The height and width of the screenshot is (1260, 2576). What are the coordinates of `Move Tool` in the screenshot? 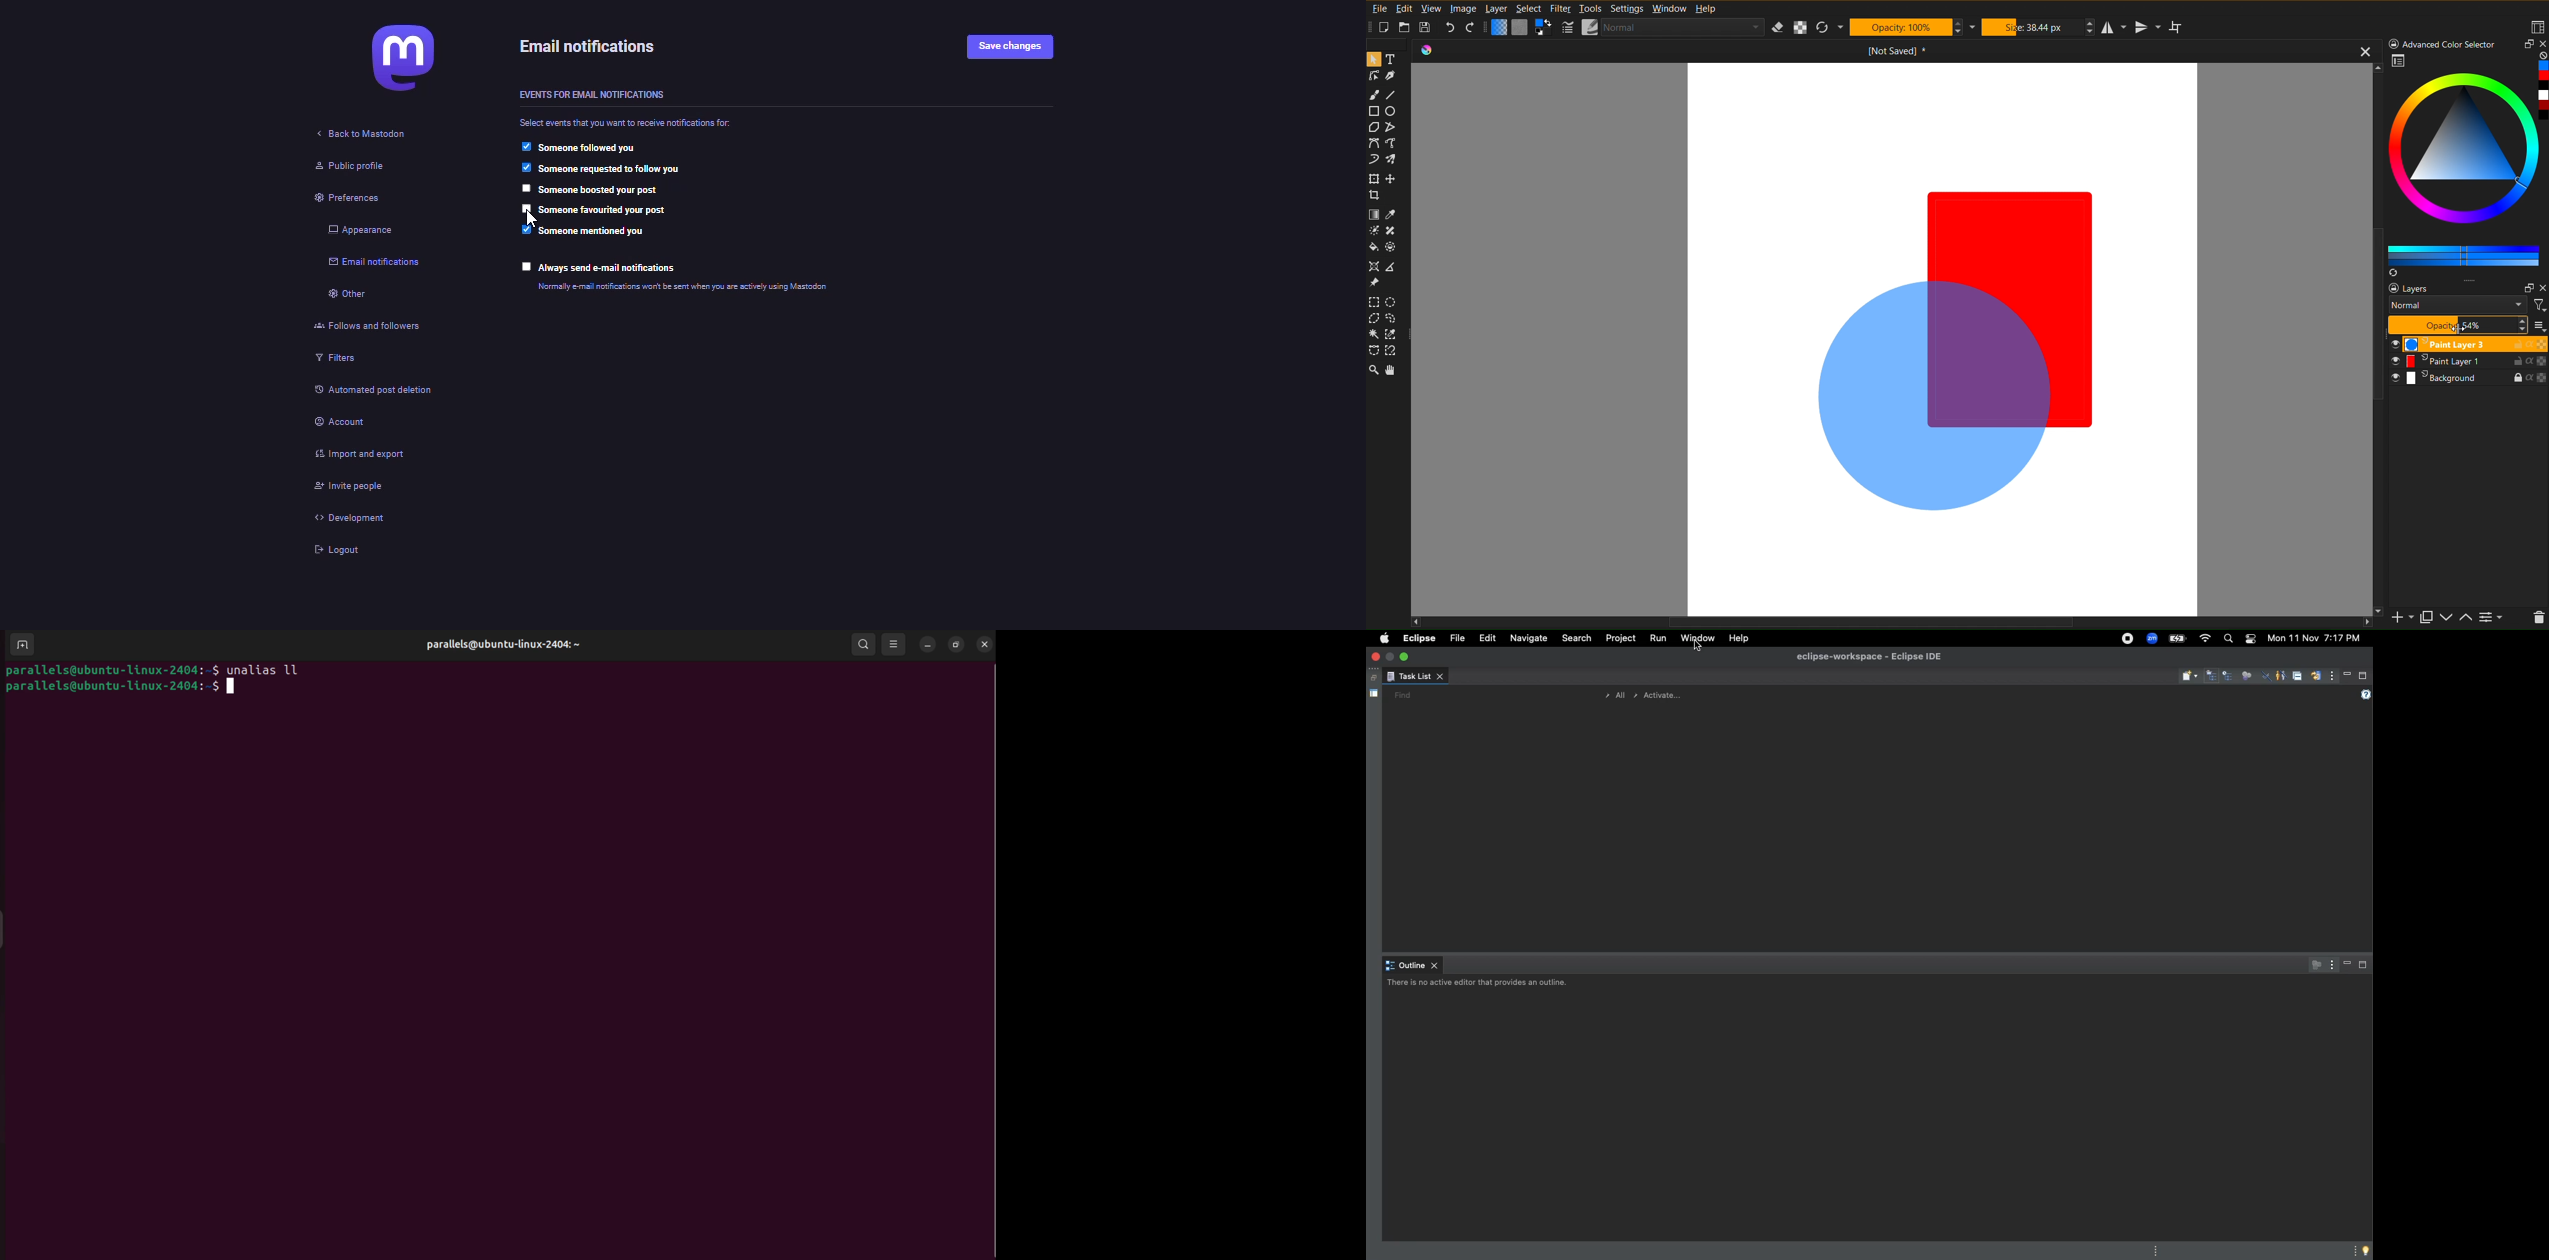 It's located at (1375, 194).